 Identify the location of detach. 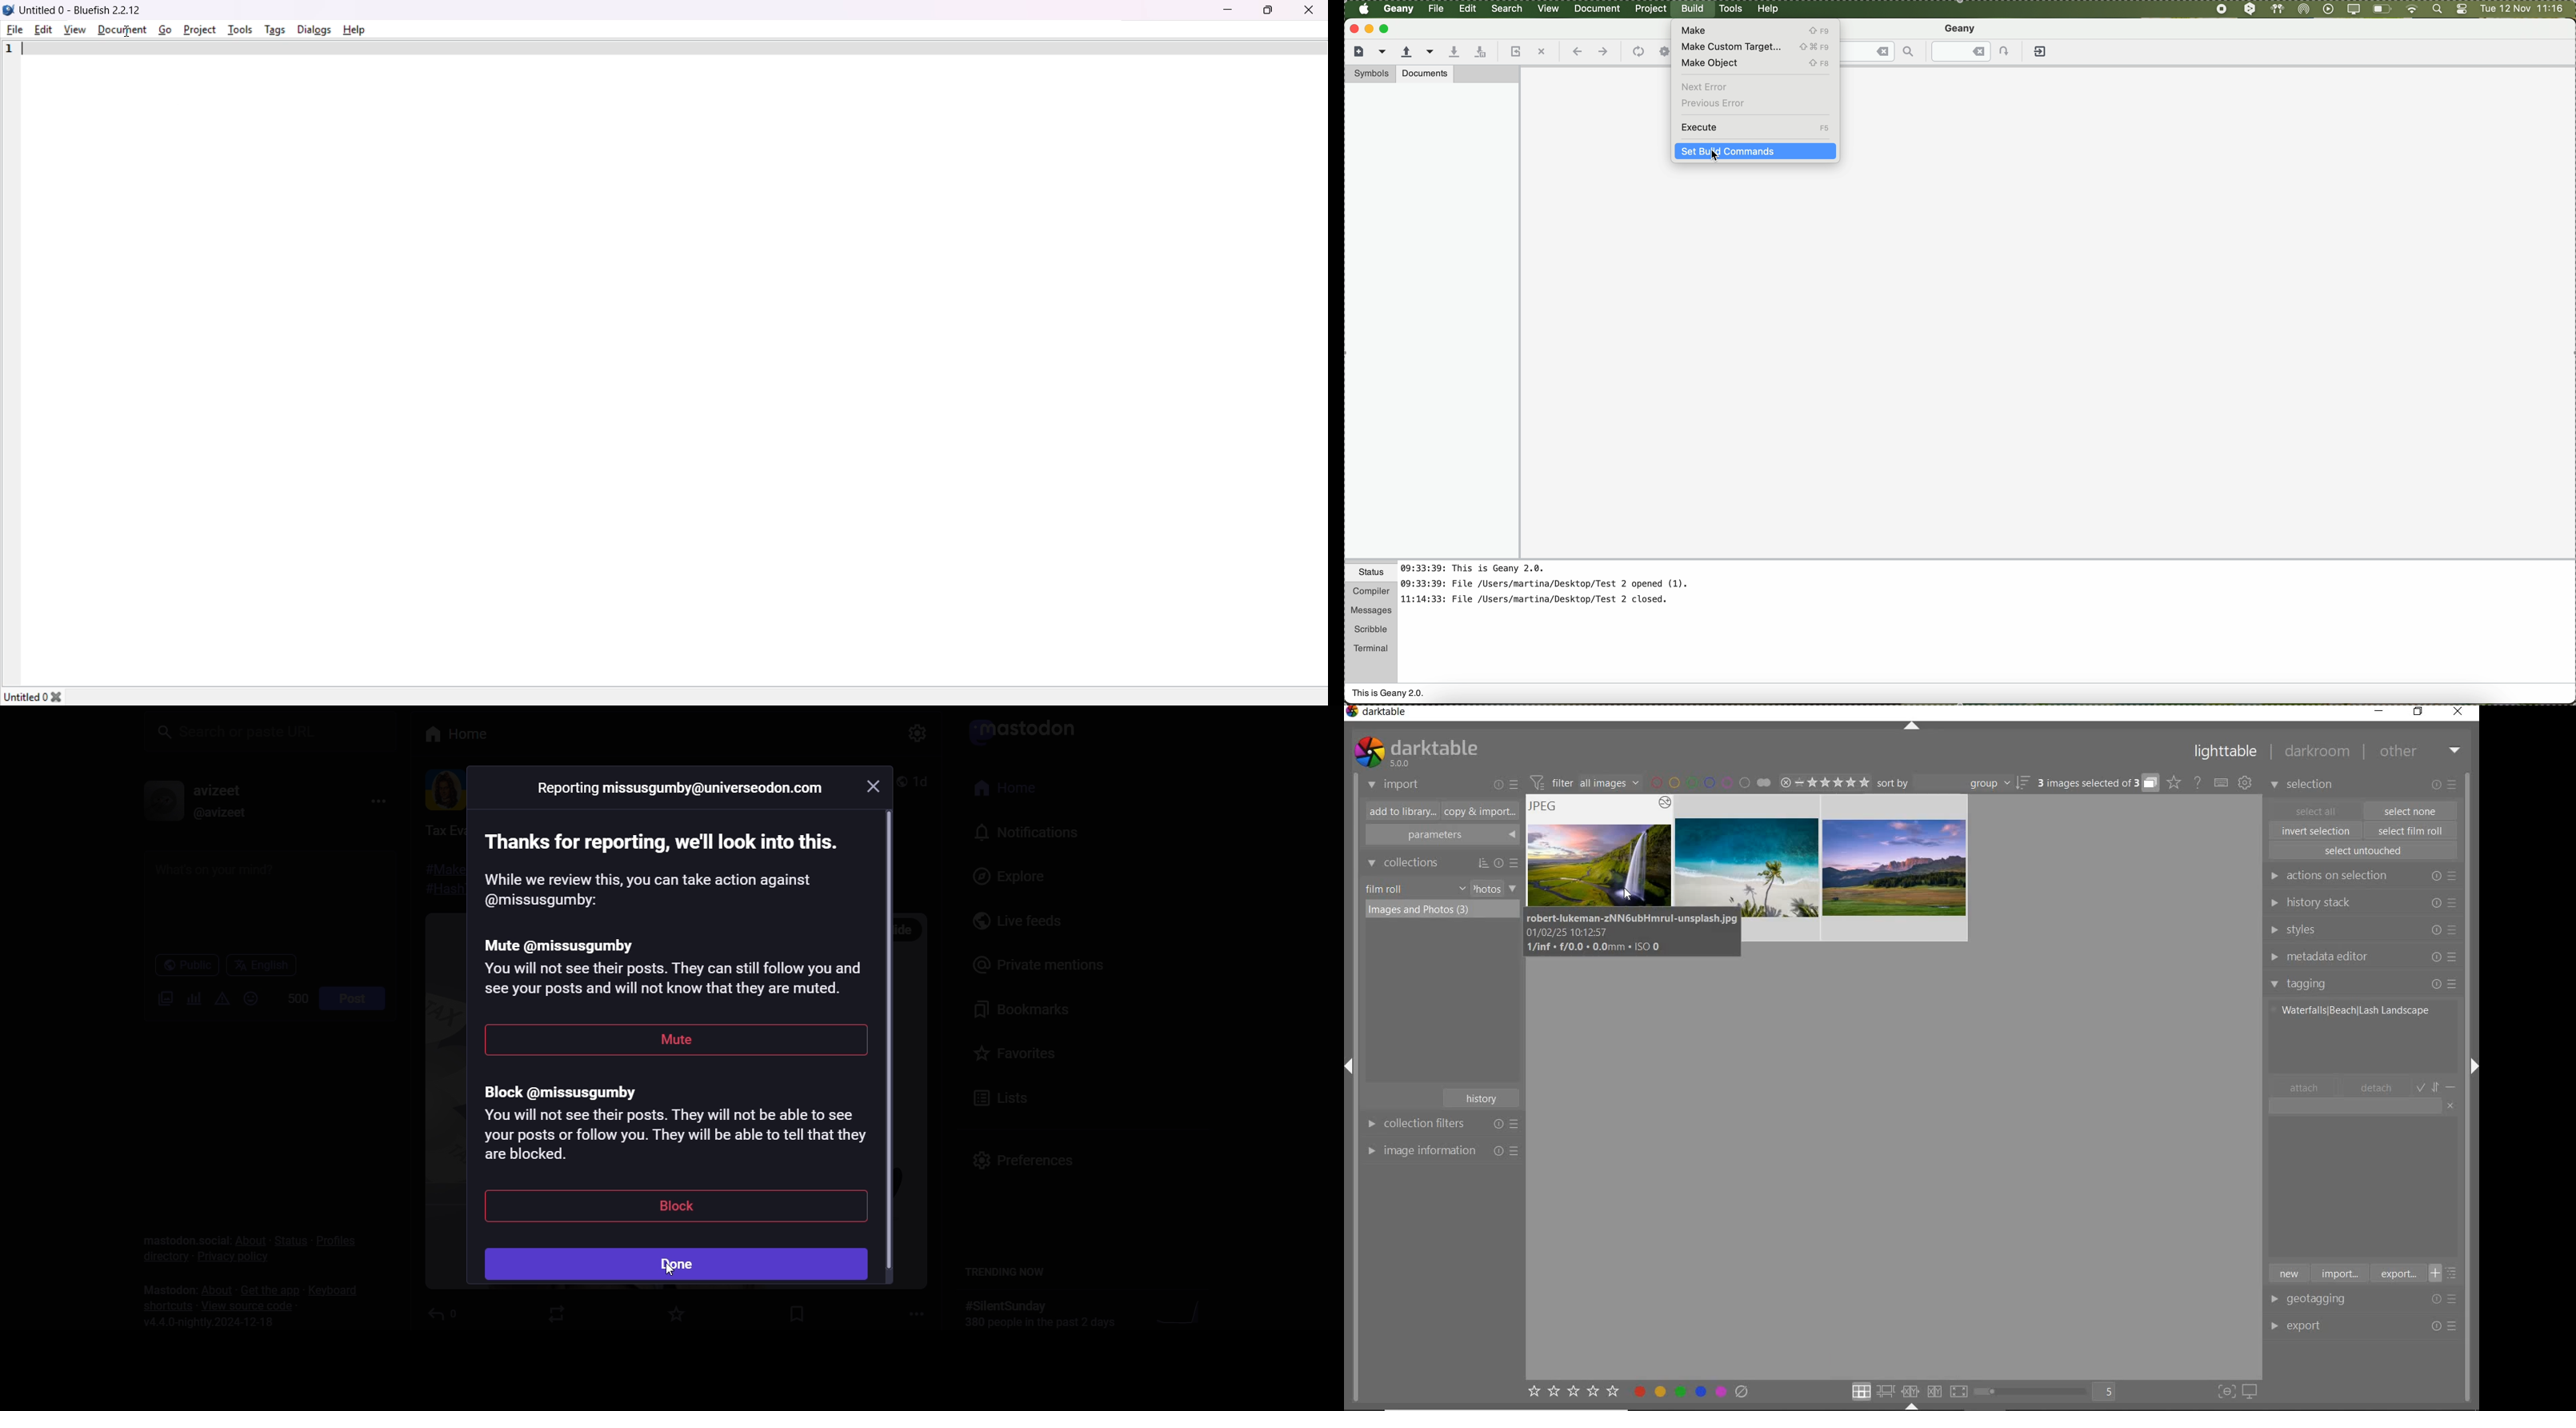
(2377, 1088).